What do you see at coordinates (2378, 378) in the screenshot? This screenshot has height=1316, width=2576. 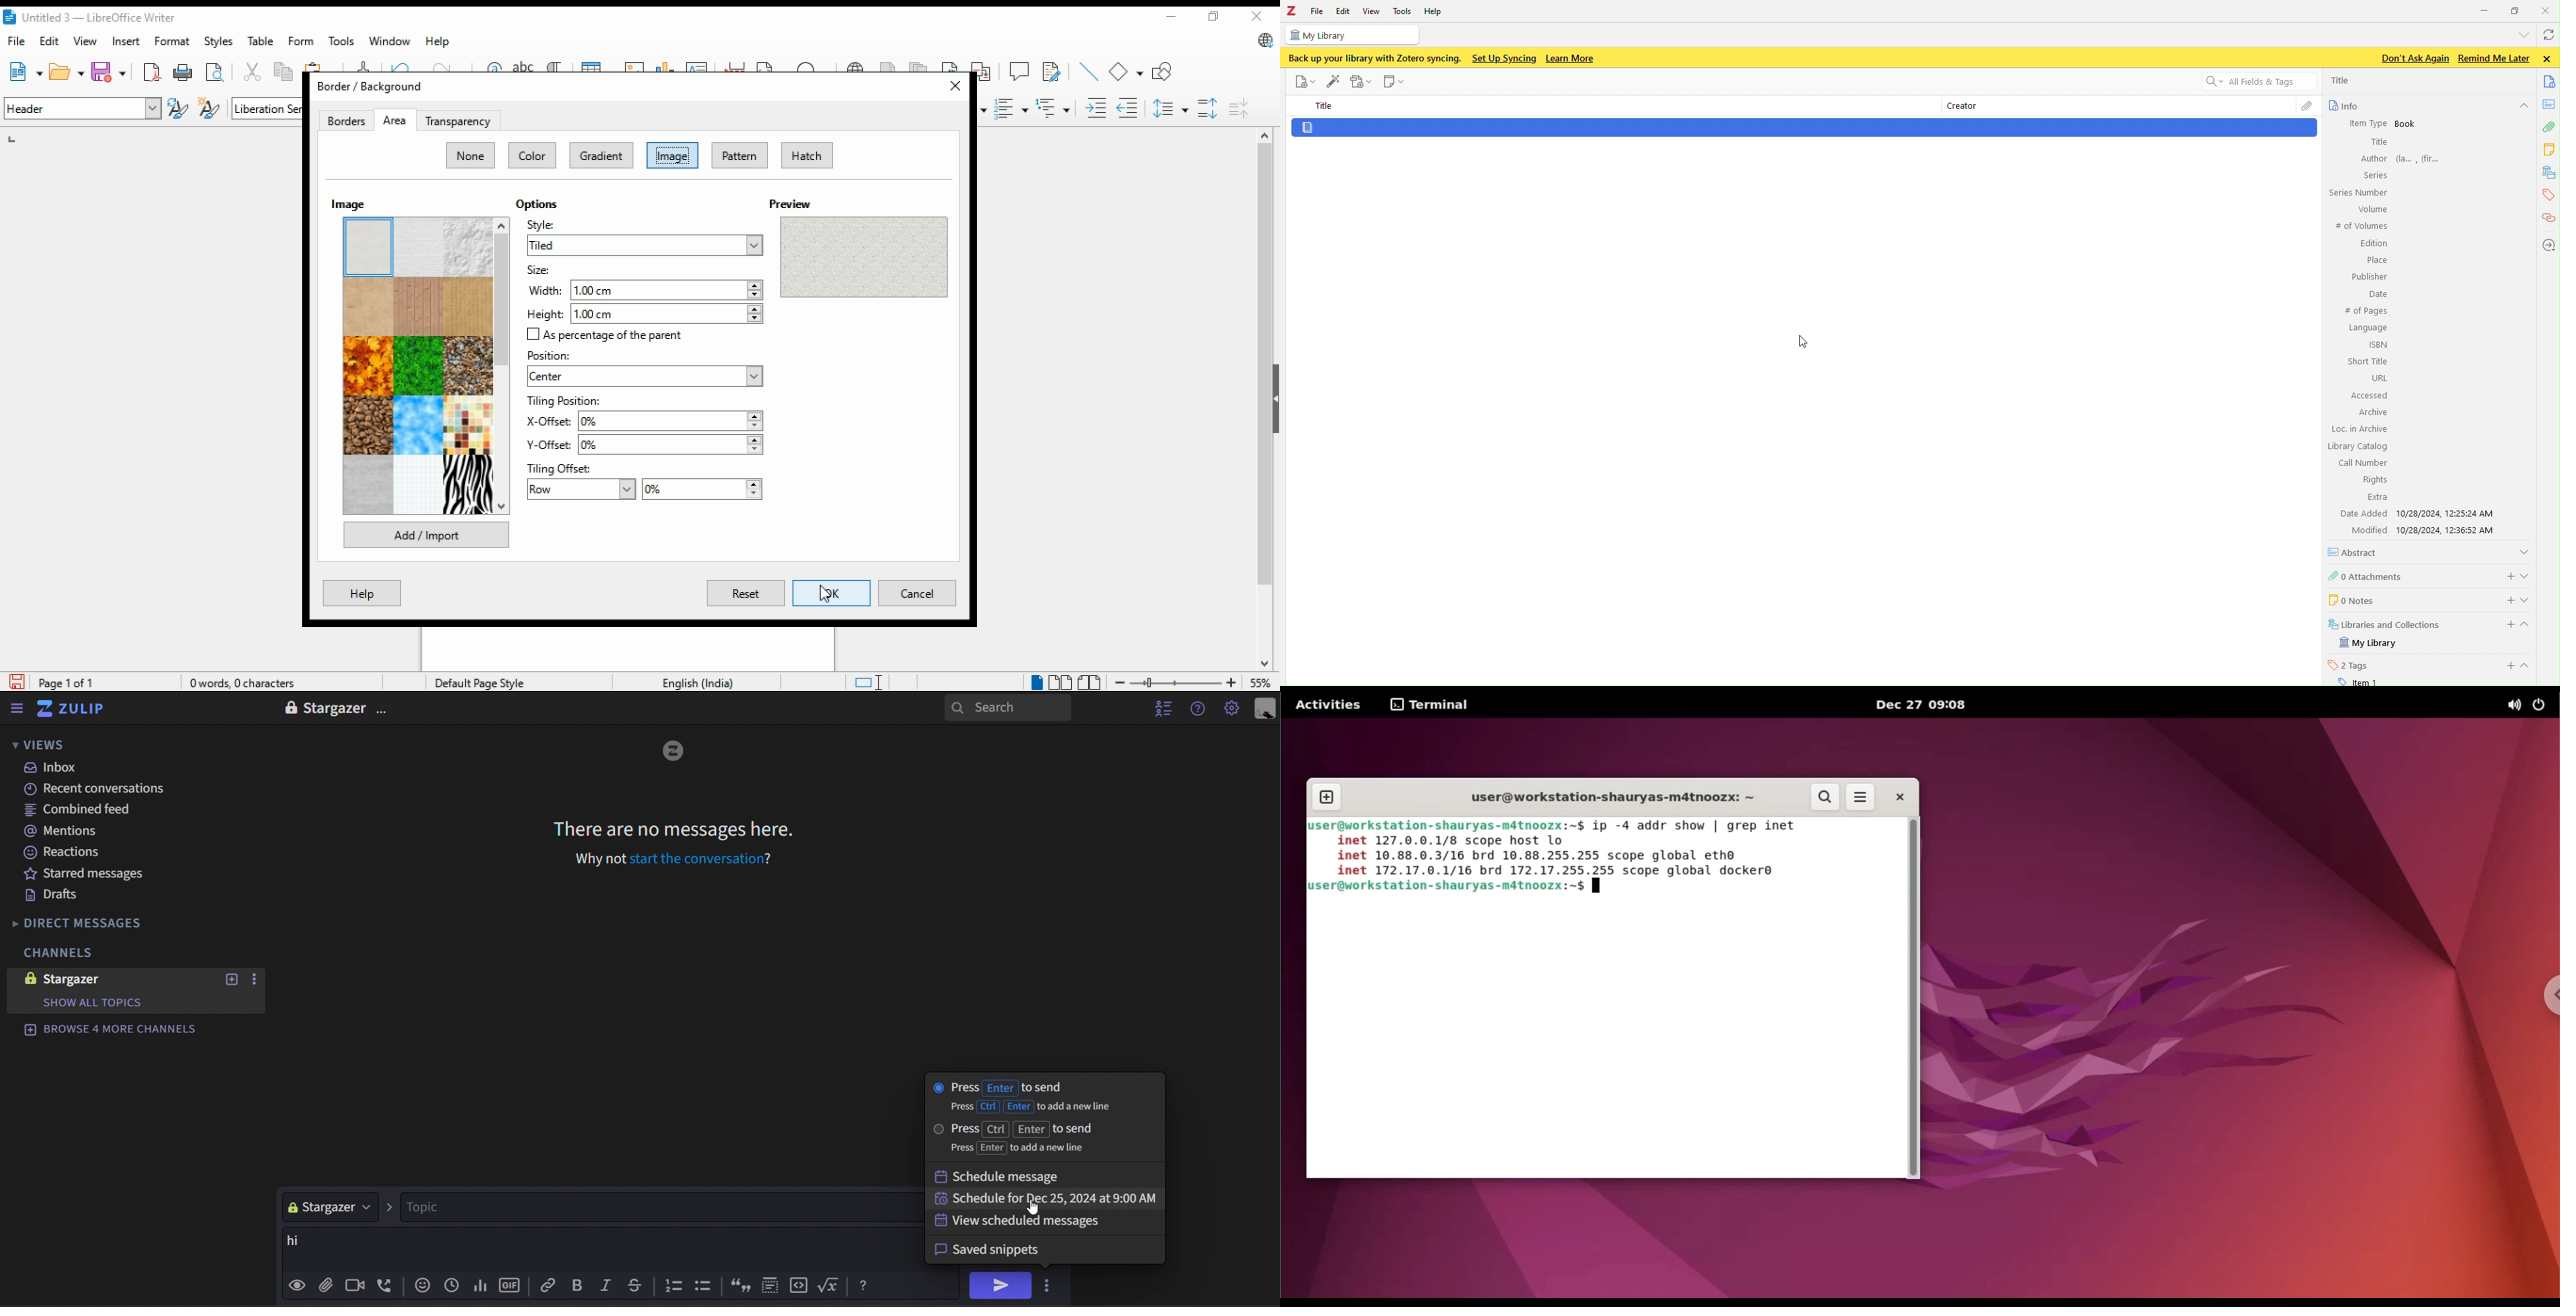 I see `URL` at bounding box center [2378, 378].